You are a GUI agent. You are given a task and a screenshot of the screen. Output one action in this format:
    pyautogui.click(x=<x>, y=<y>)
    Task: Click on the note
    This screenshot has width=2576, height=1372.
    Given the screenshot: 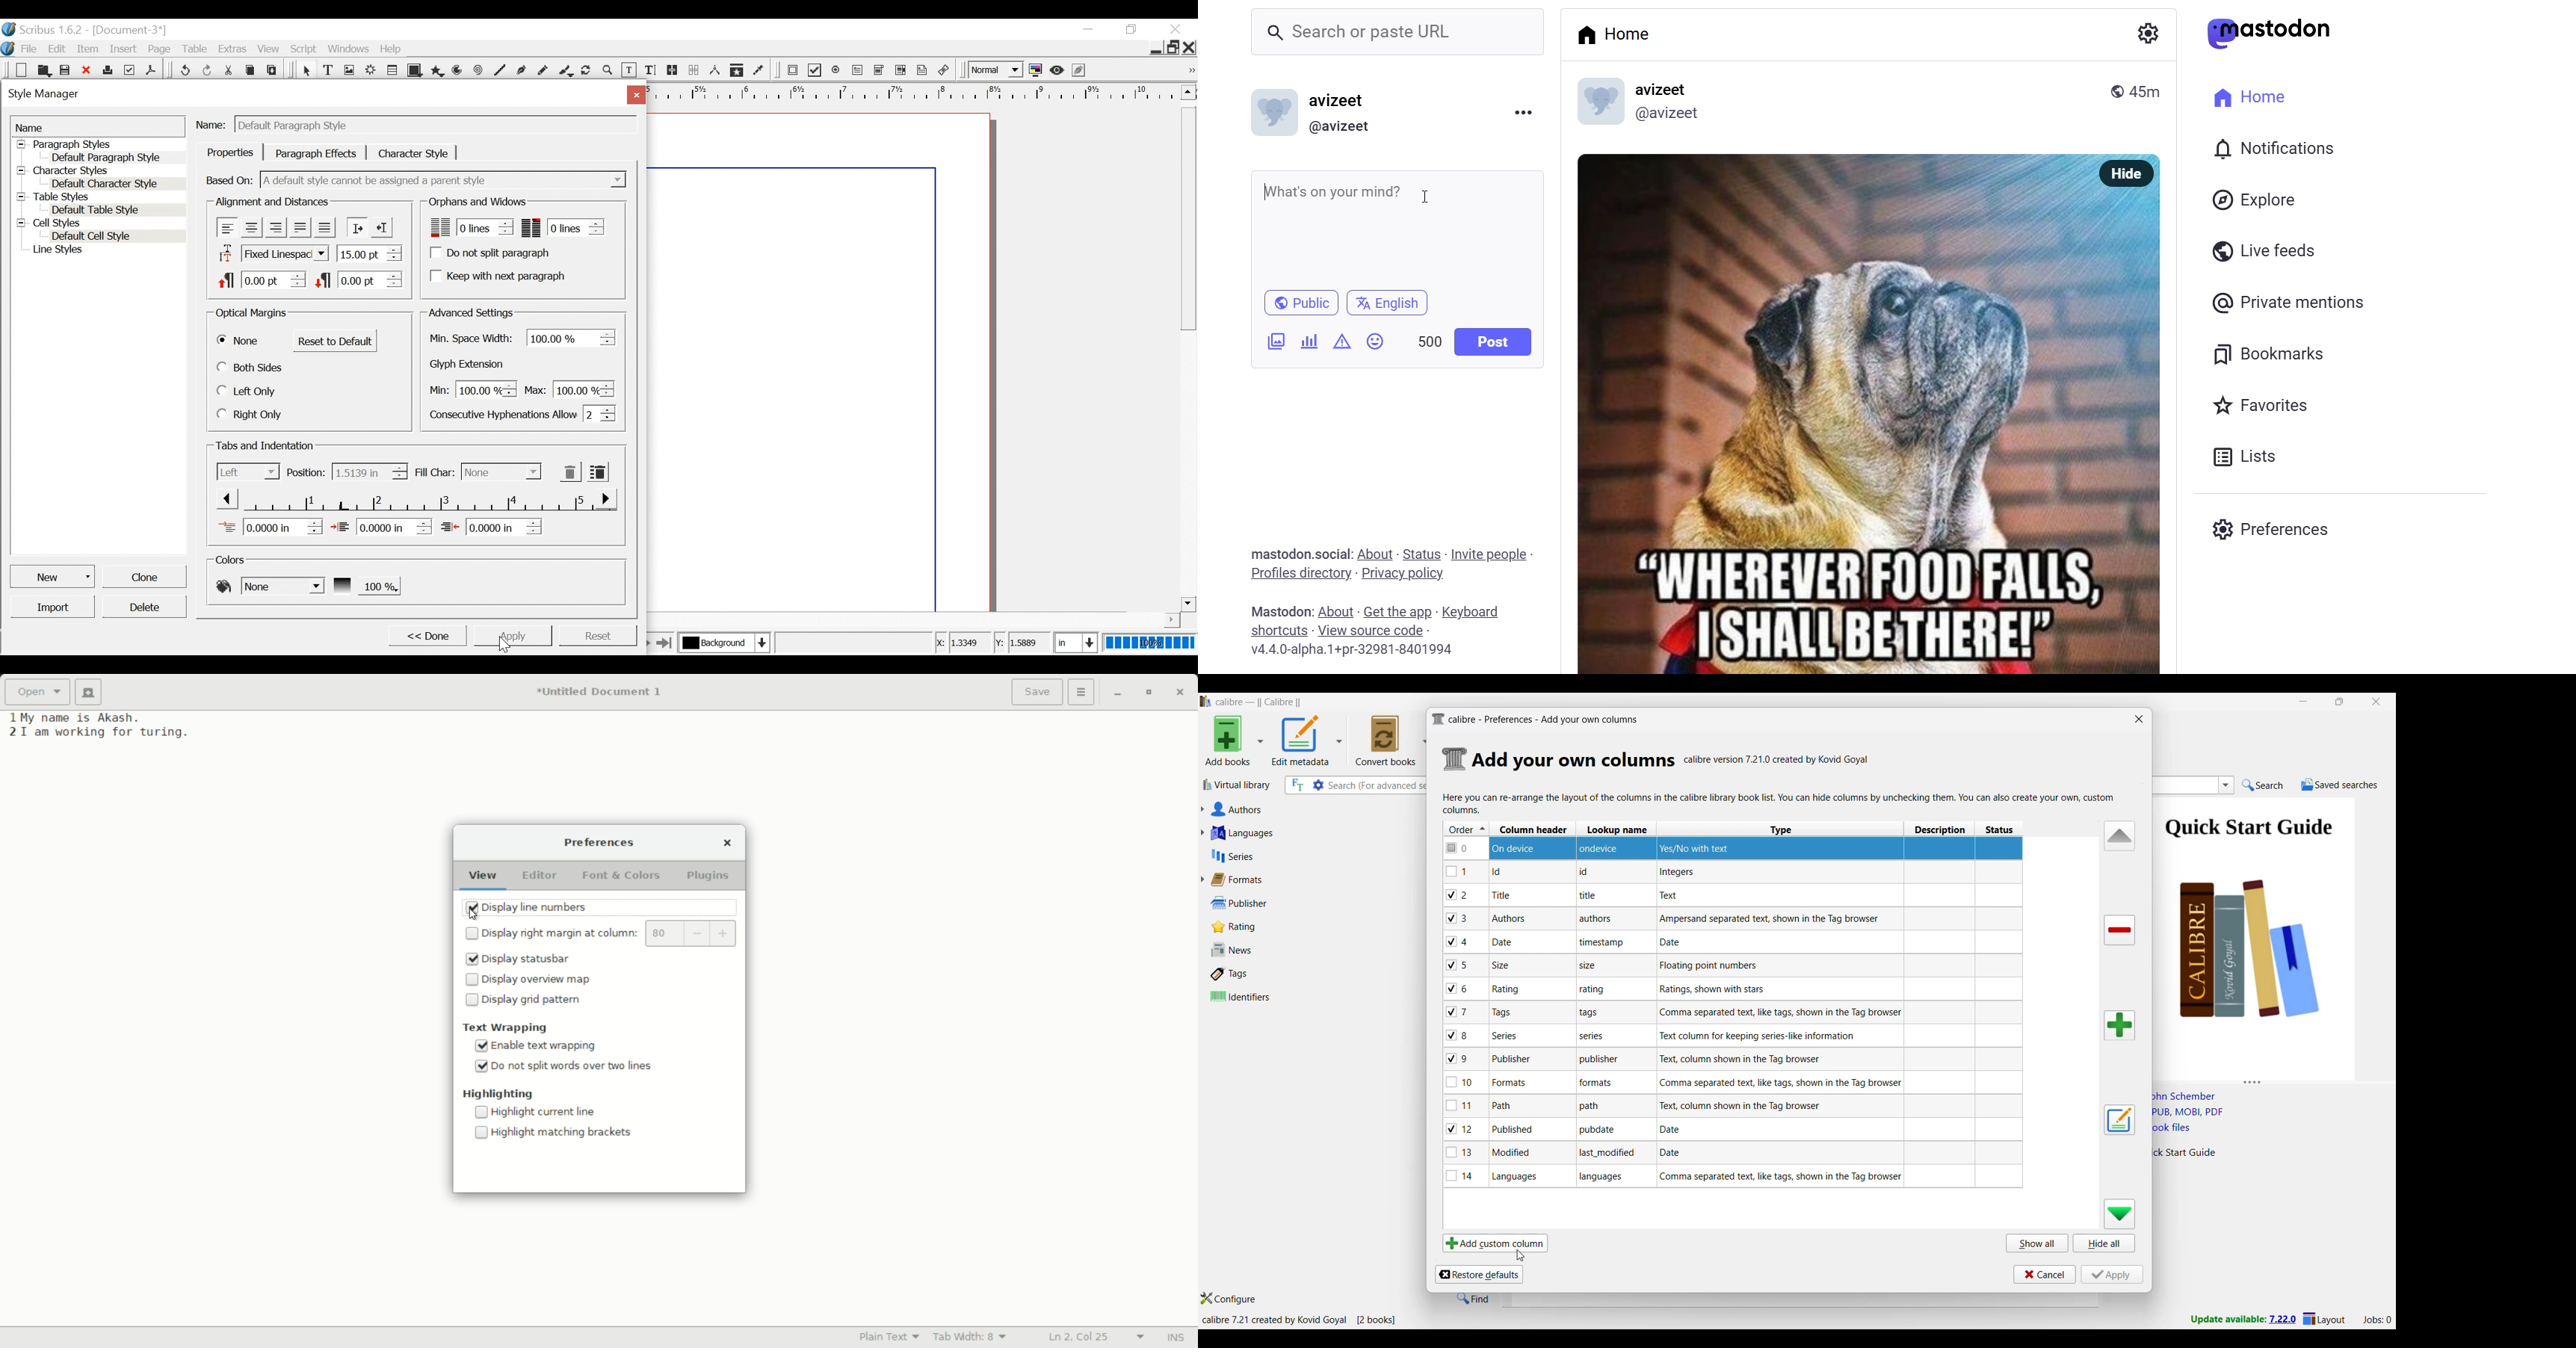 What is the action you would take?
    pyautogui.click(x=1597, y=872)
    